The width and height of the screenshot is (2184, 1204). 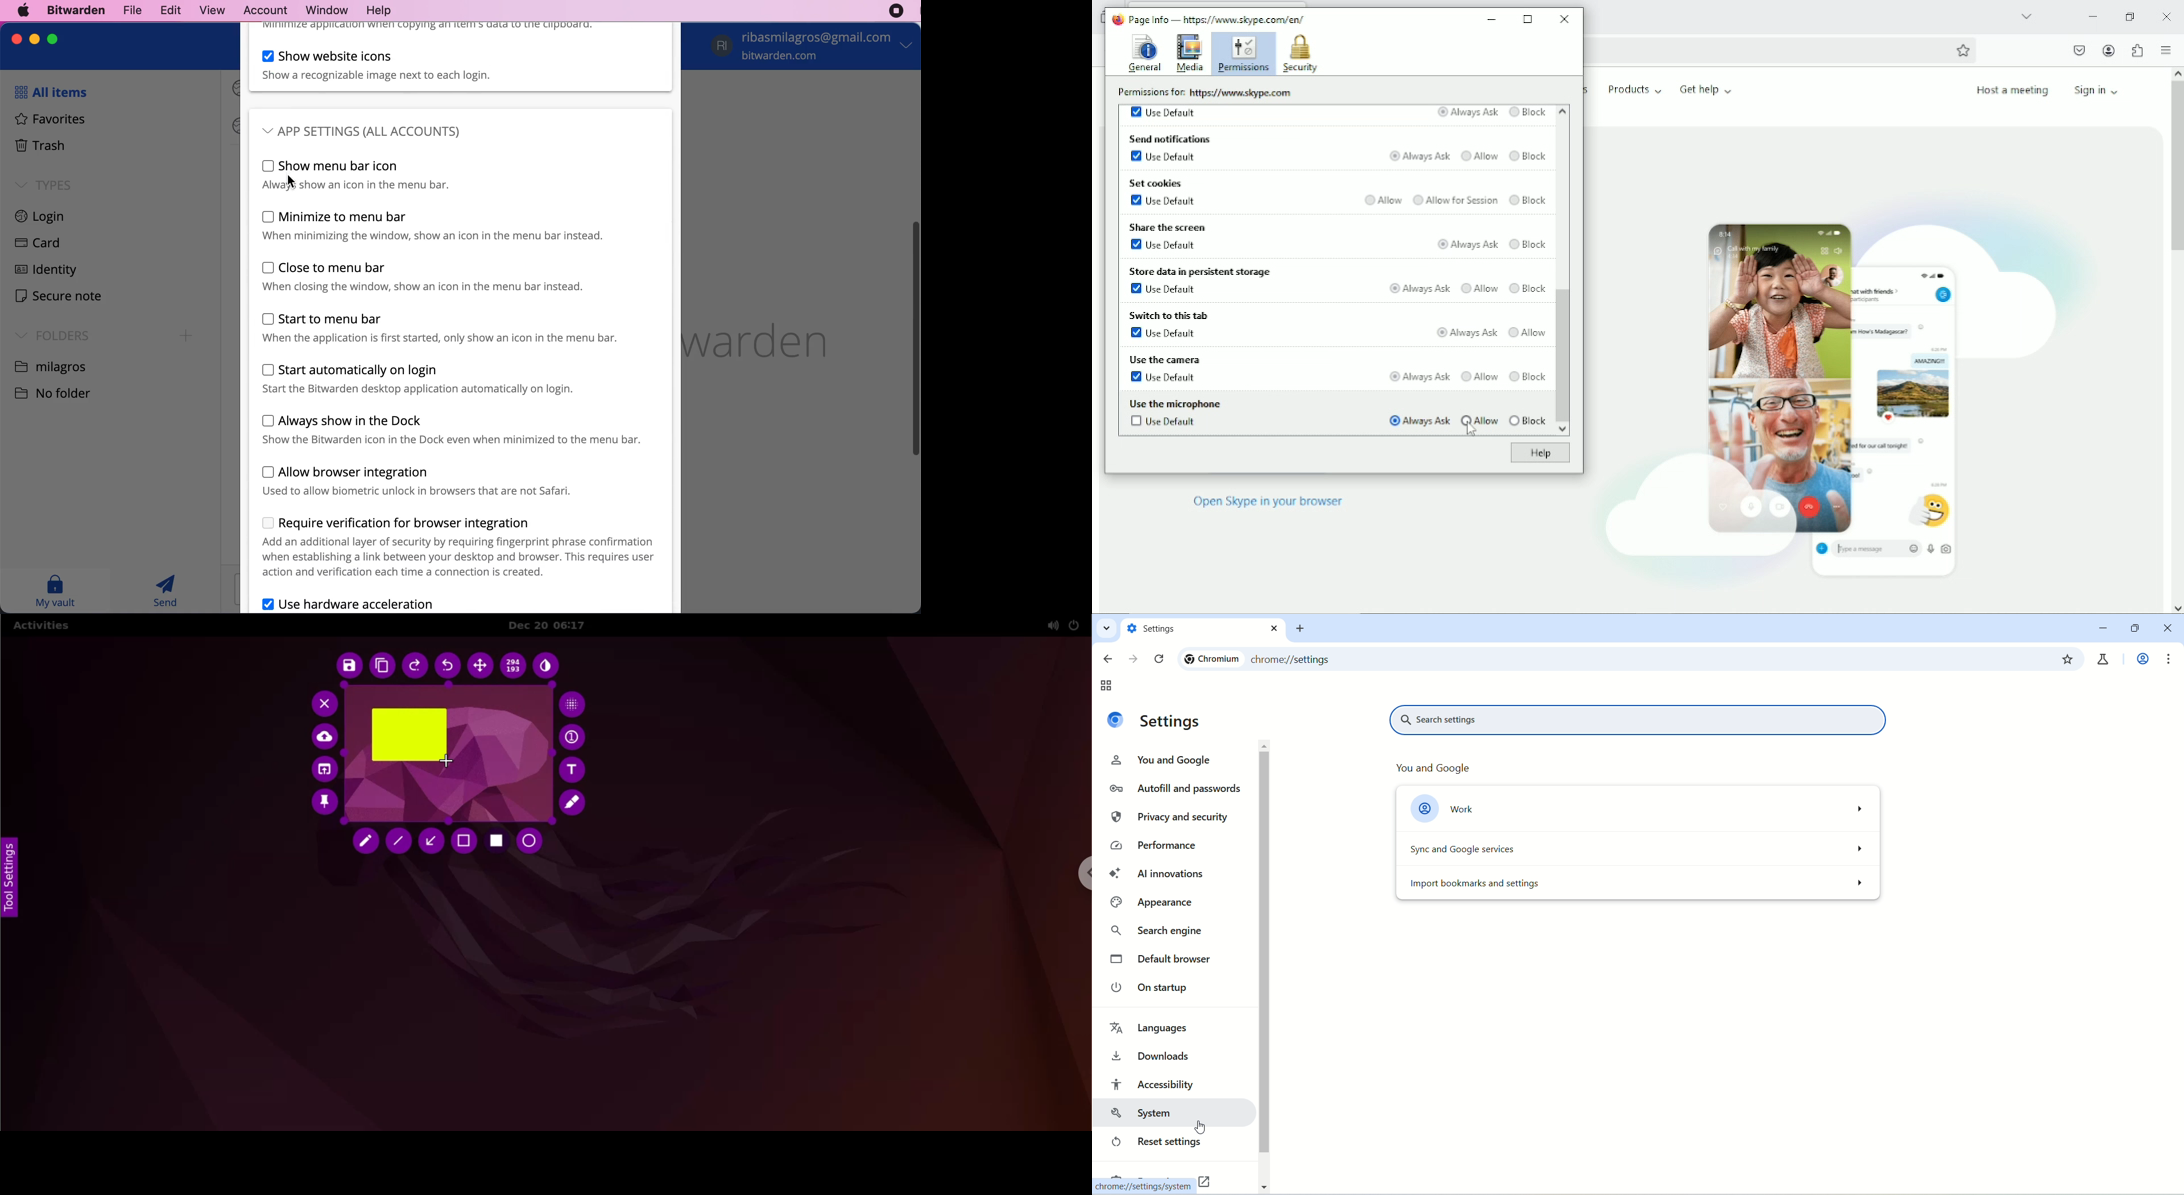 What do you see at coordinates (2069, 658) in the screenshot?
I see `bookmark this tab` at bounding box center [2069, 658].